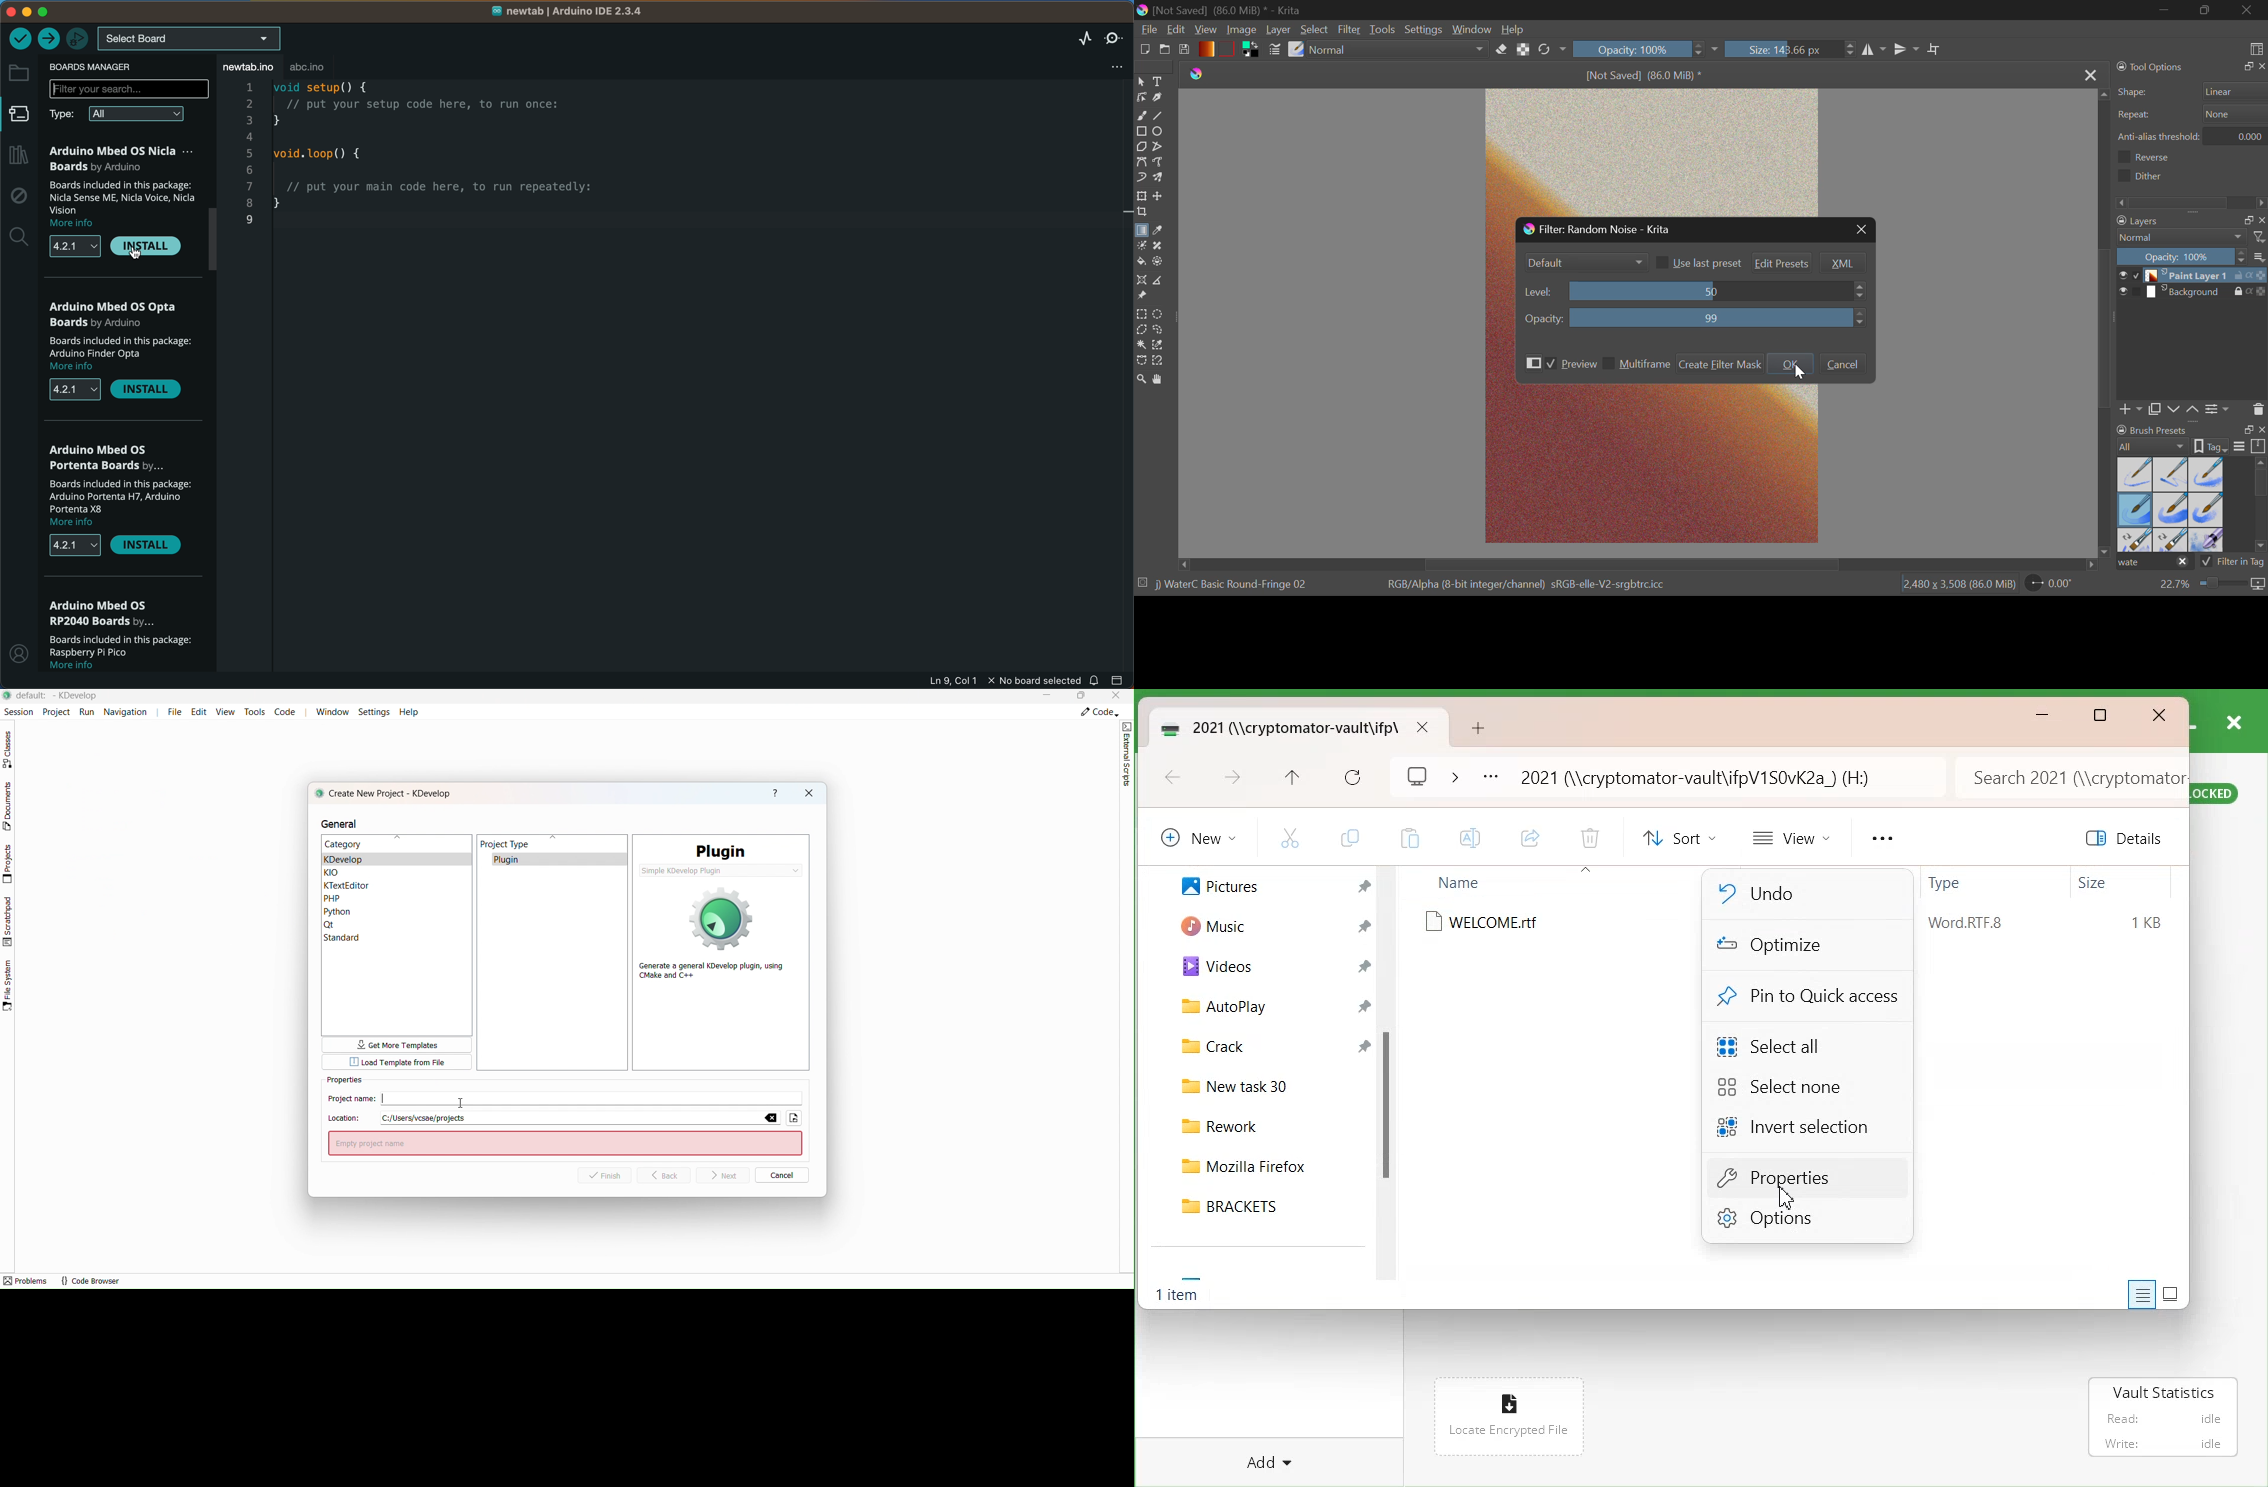 Image resolution: width=2268 pixels, height=1512 pixels. I want to click on move up, so click(2103, 93).